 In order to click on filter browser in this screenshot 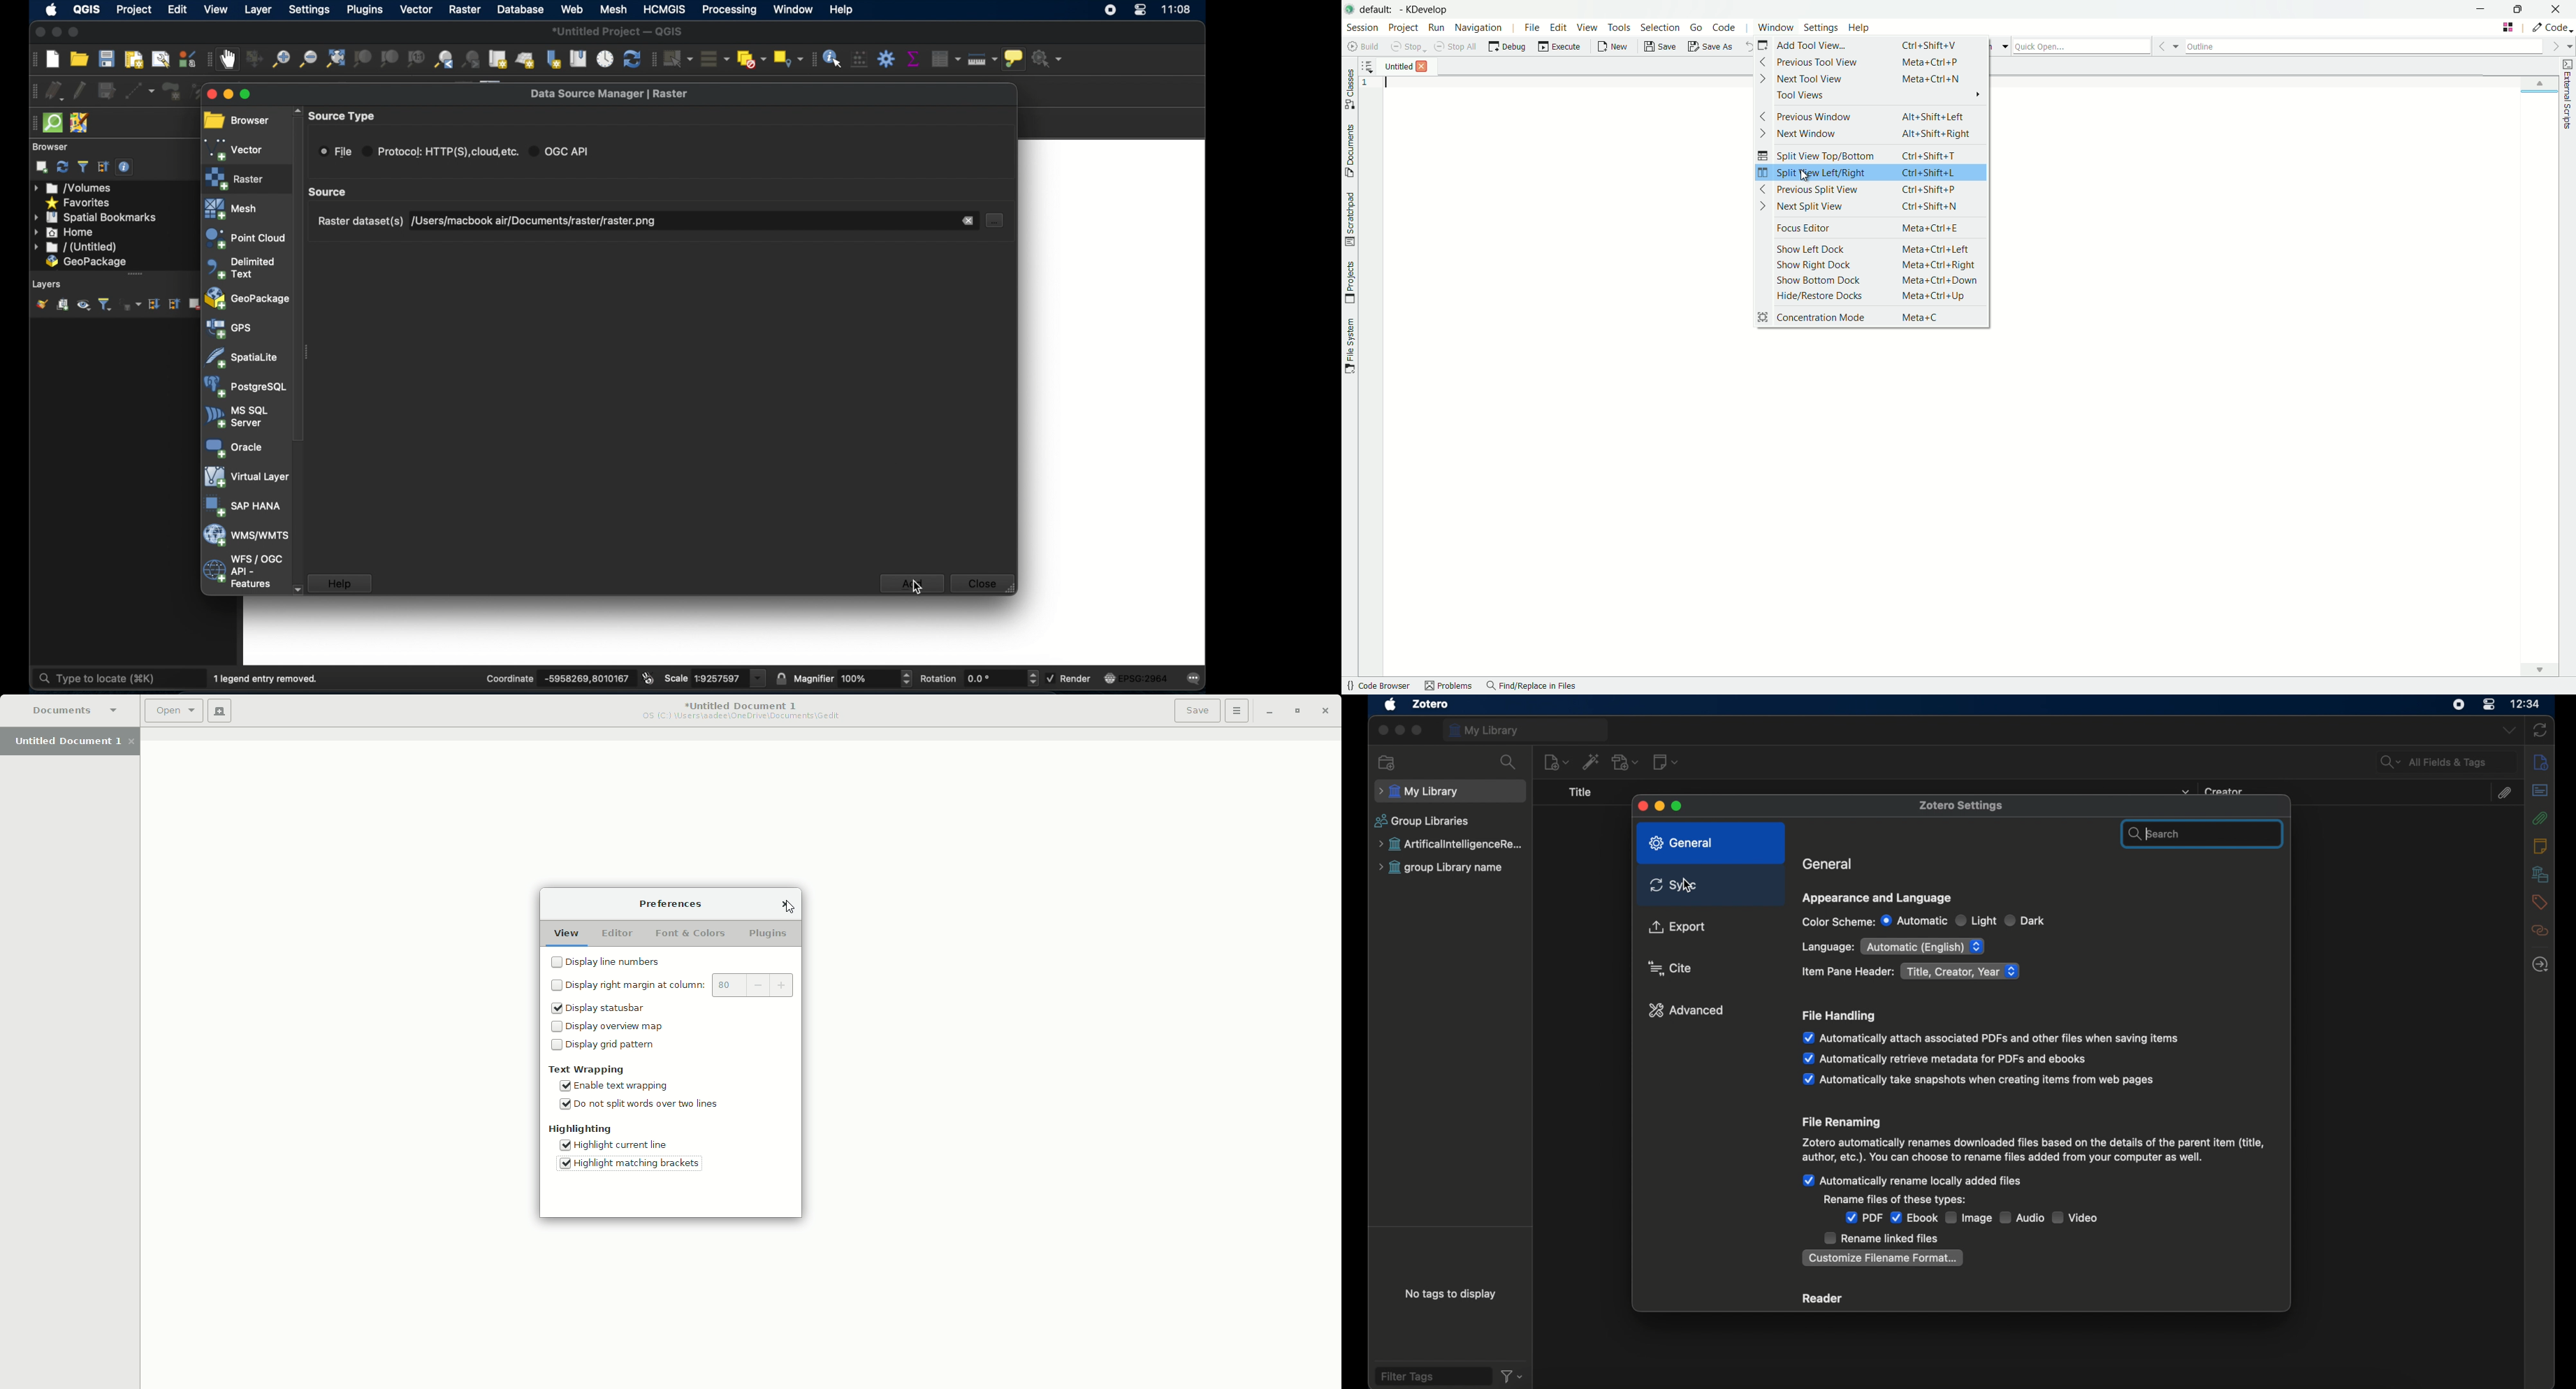, I will do `click(83, 166)`.